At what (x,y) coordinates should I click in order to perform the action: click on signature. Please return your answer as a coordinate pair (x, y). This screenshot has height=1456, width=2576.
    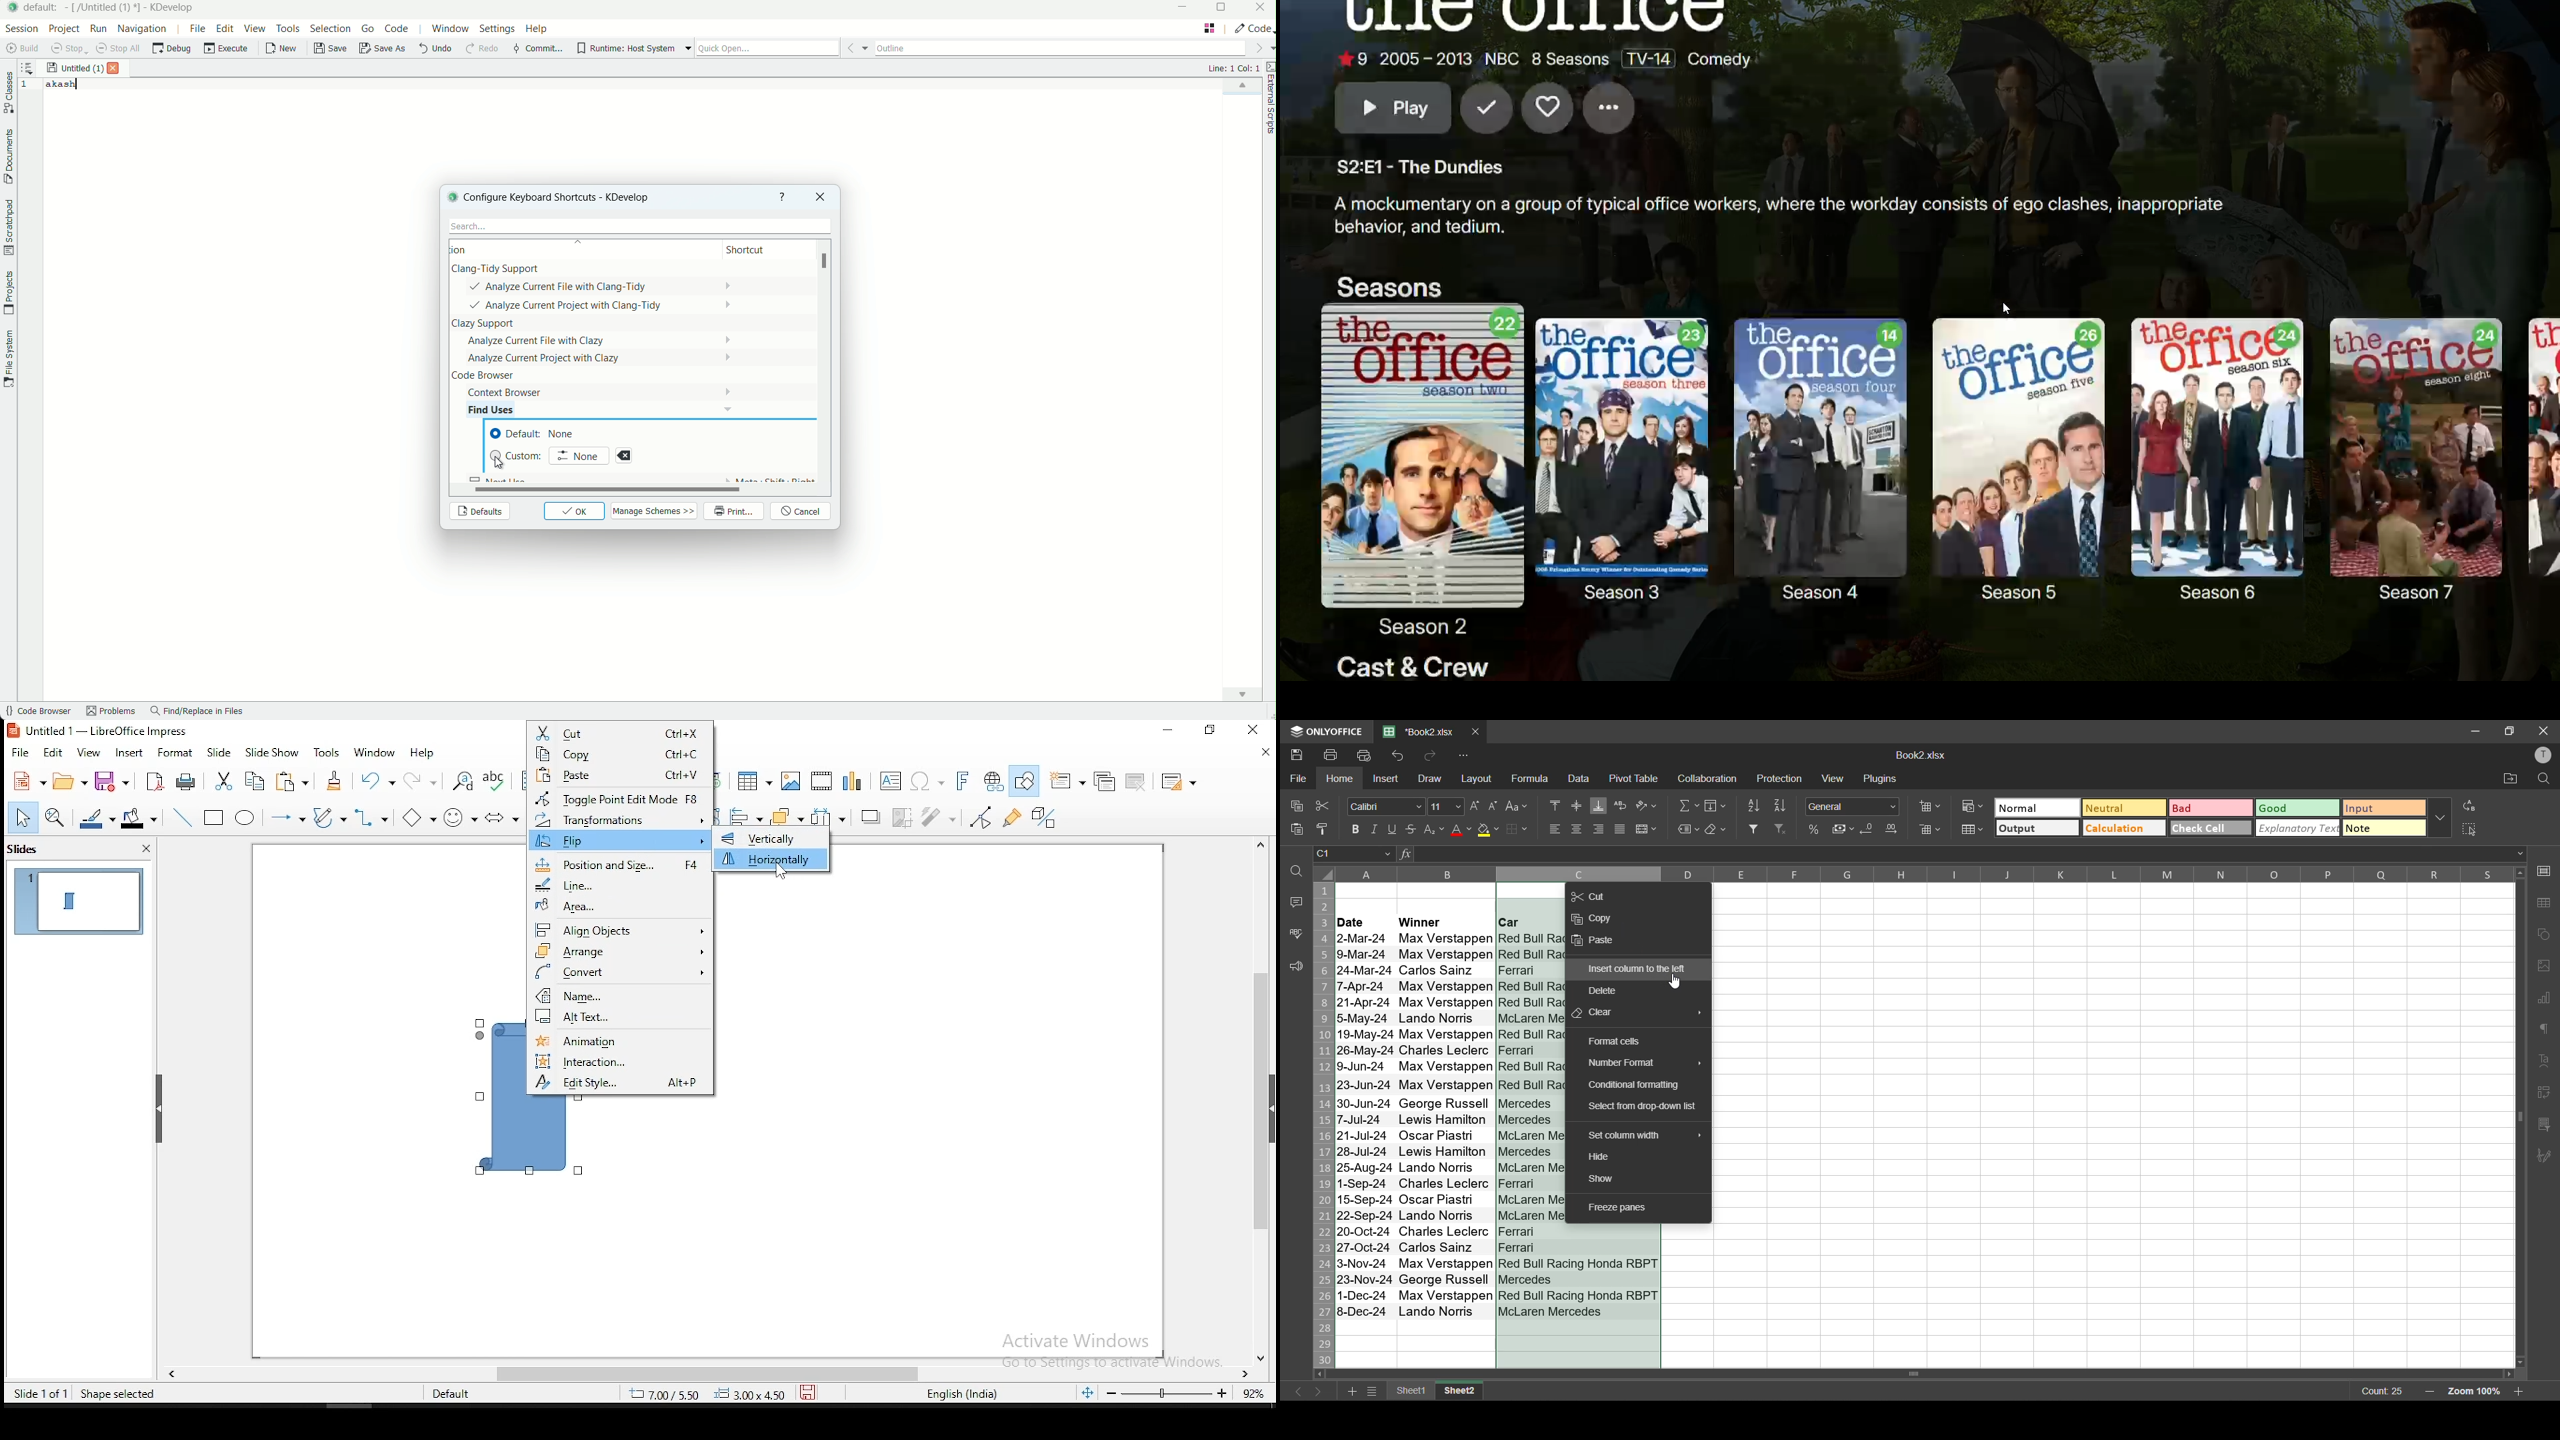
    Looking at the image, I should click on (2545, 1160).